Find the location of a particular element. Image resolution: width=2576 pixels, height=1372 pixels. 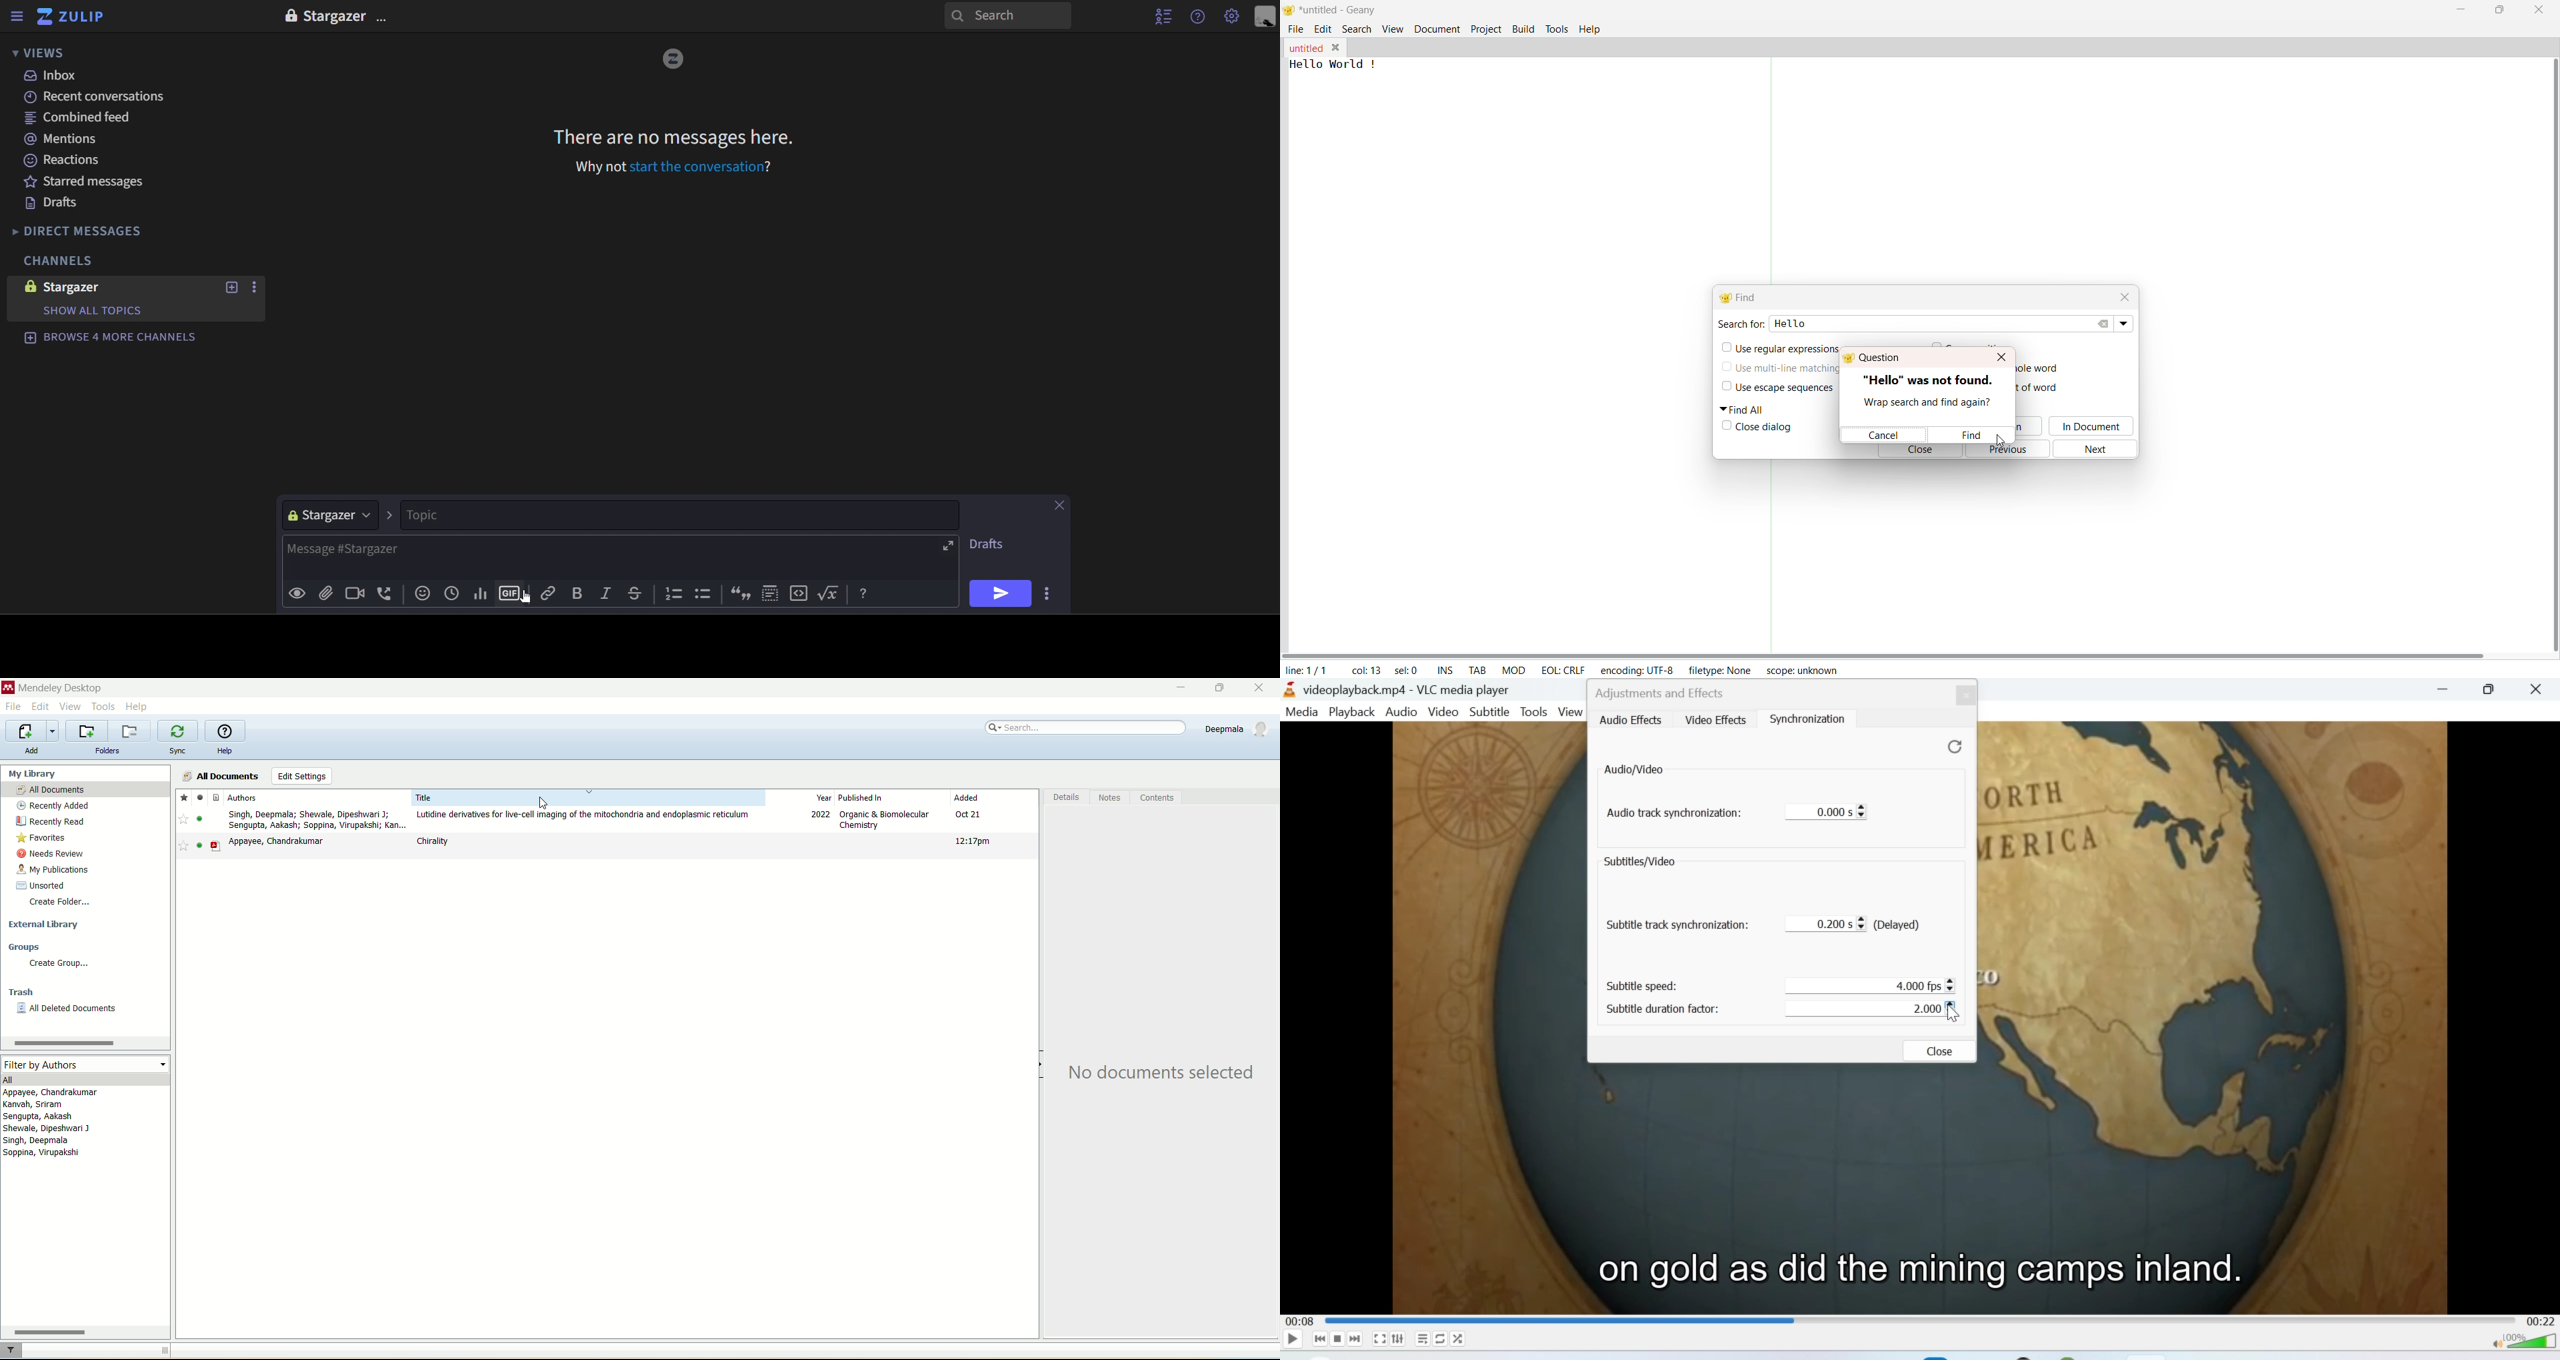

combined feed is located at coordinates (95, 118).